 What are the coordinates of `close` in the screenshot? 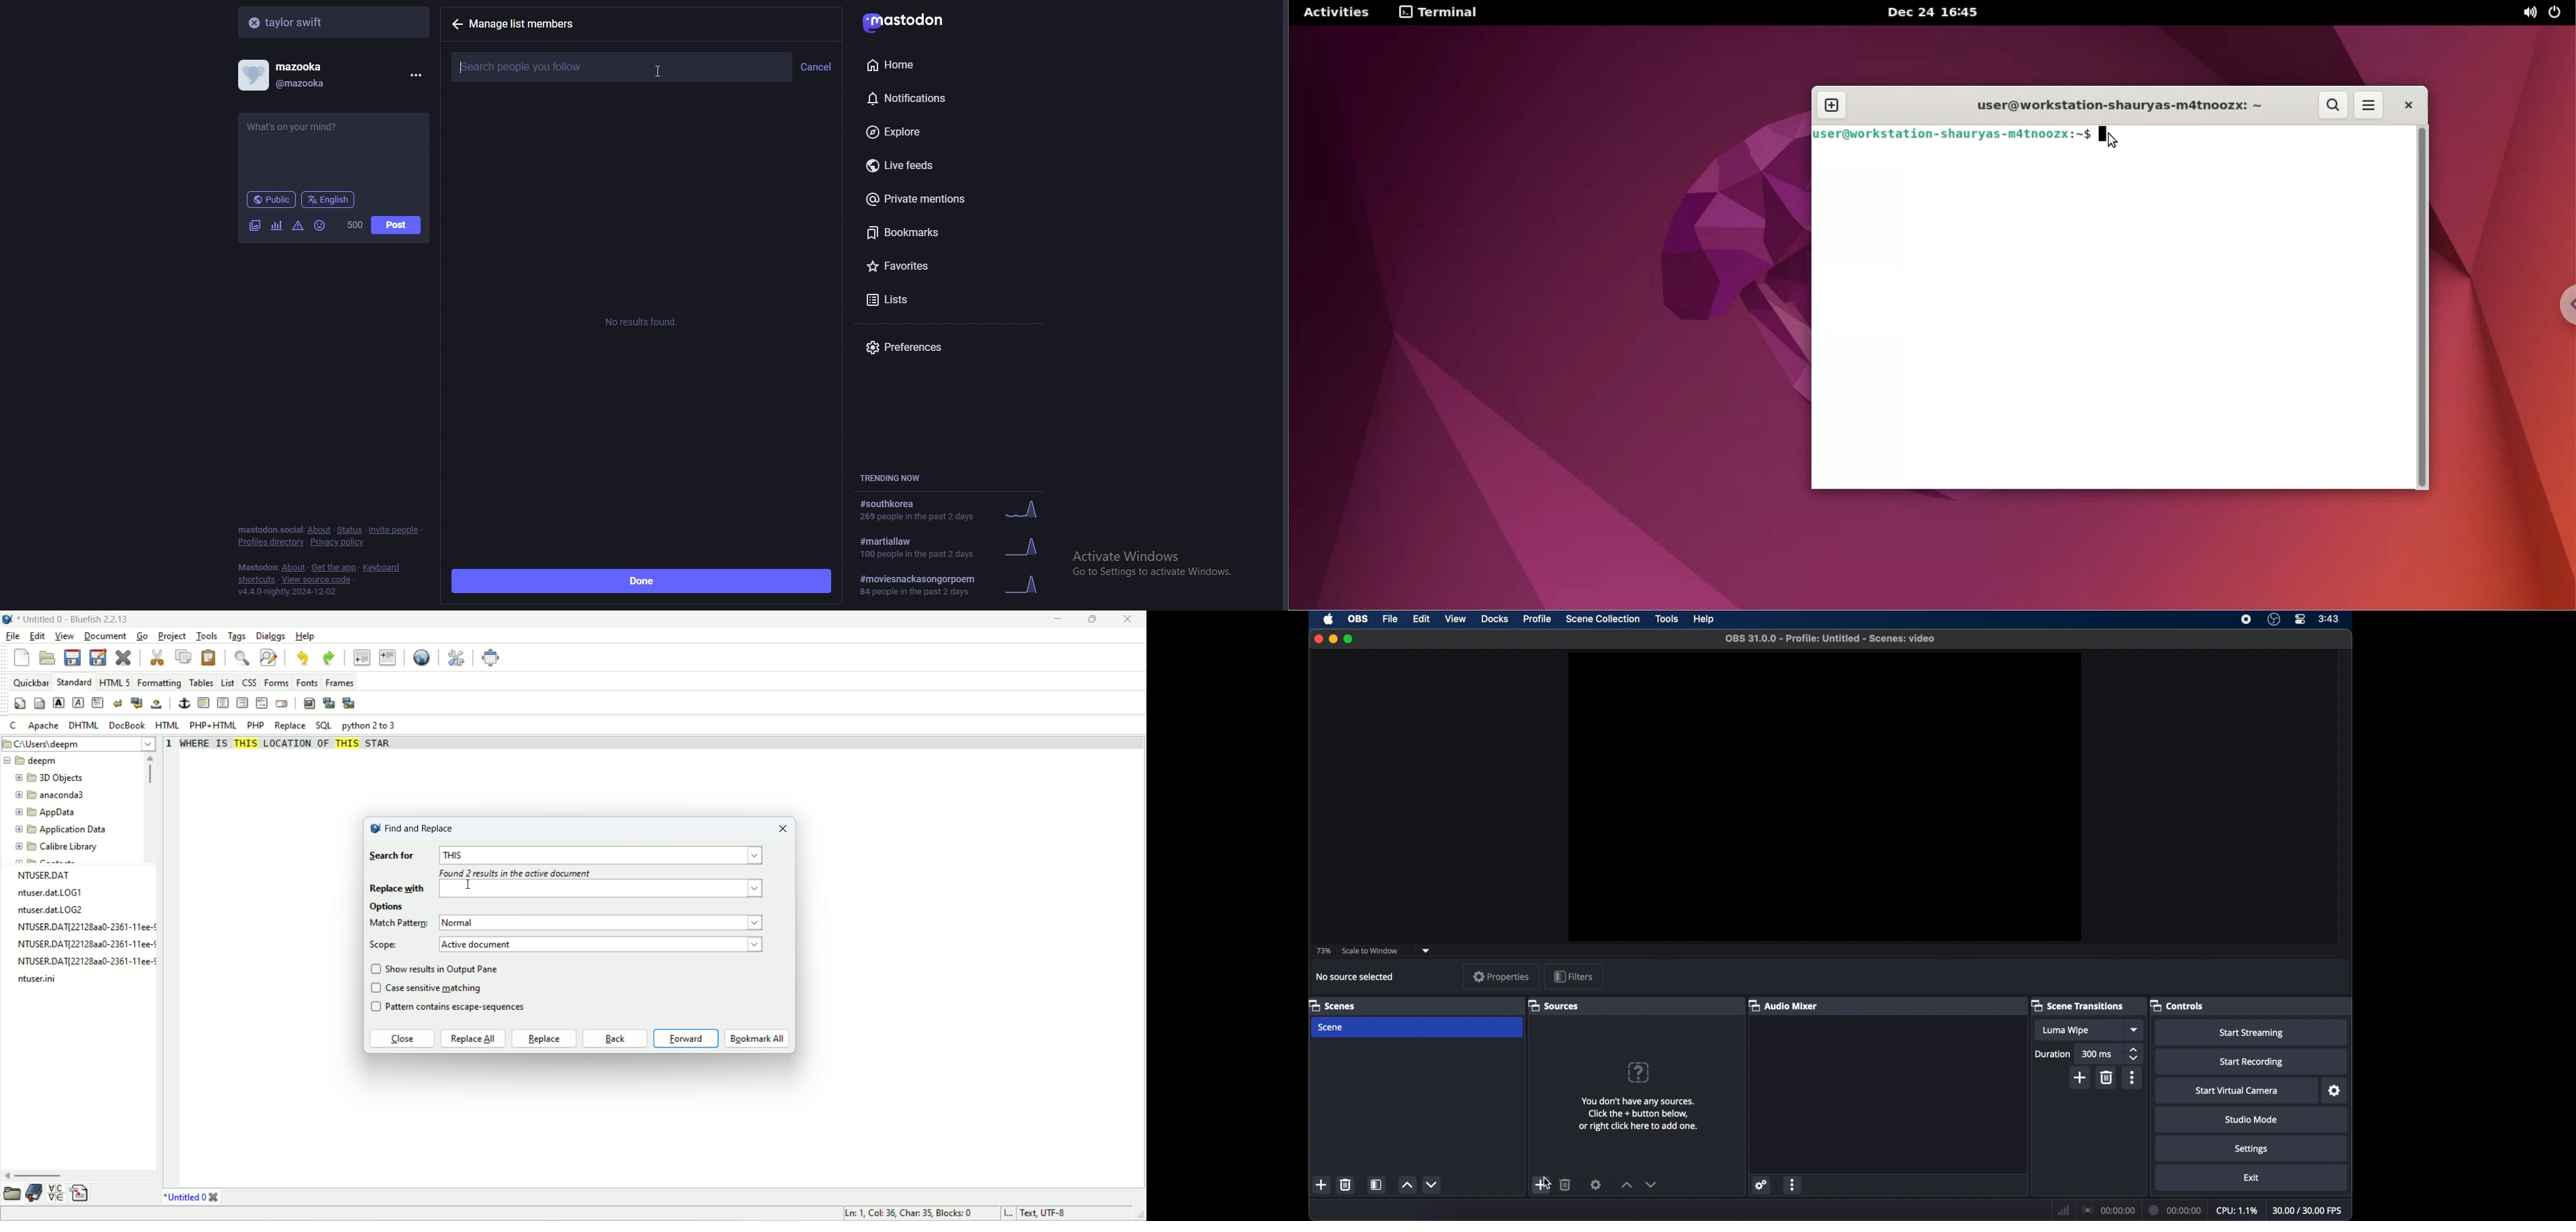 It's located at (123, 657).